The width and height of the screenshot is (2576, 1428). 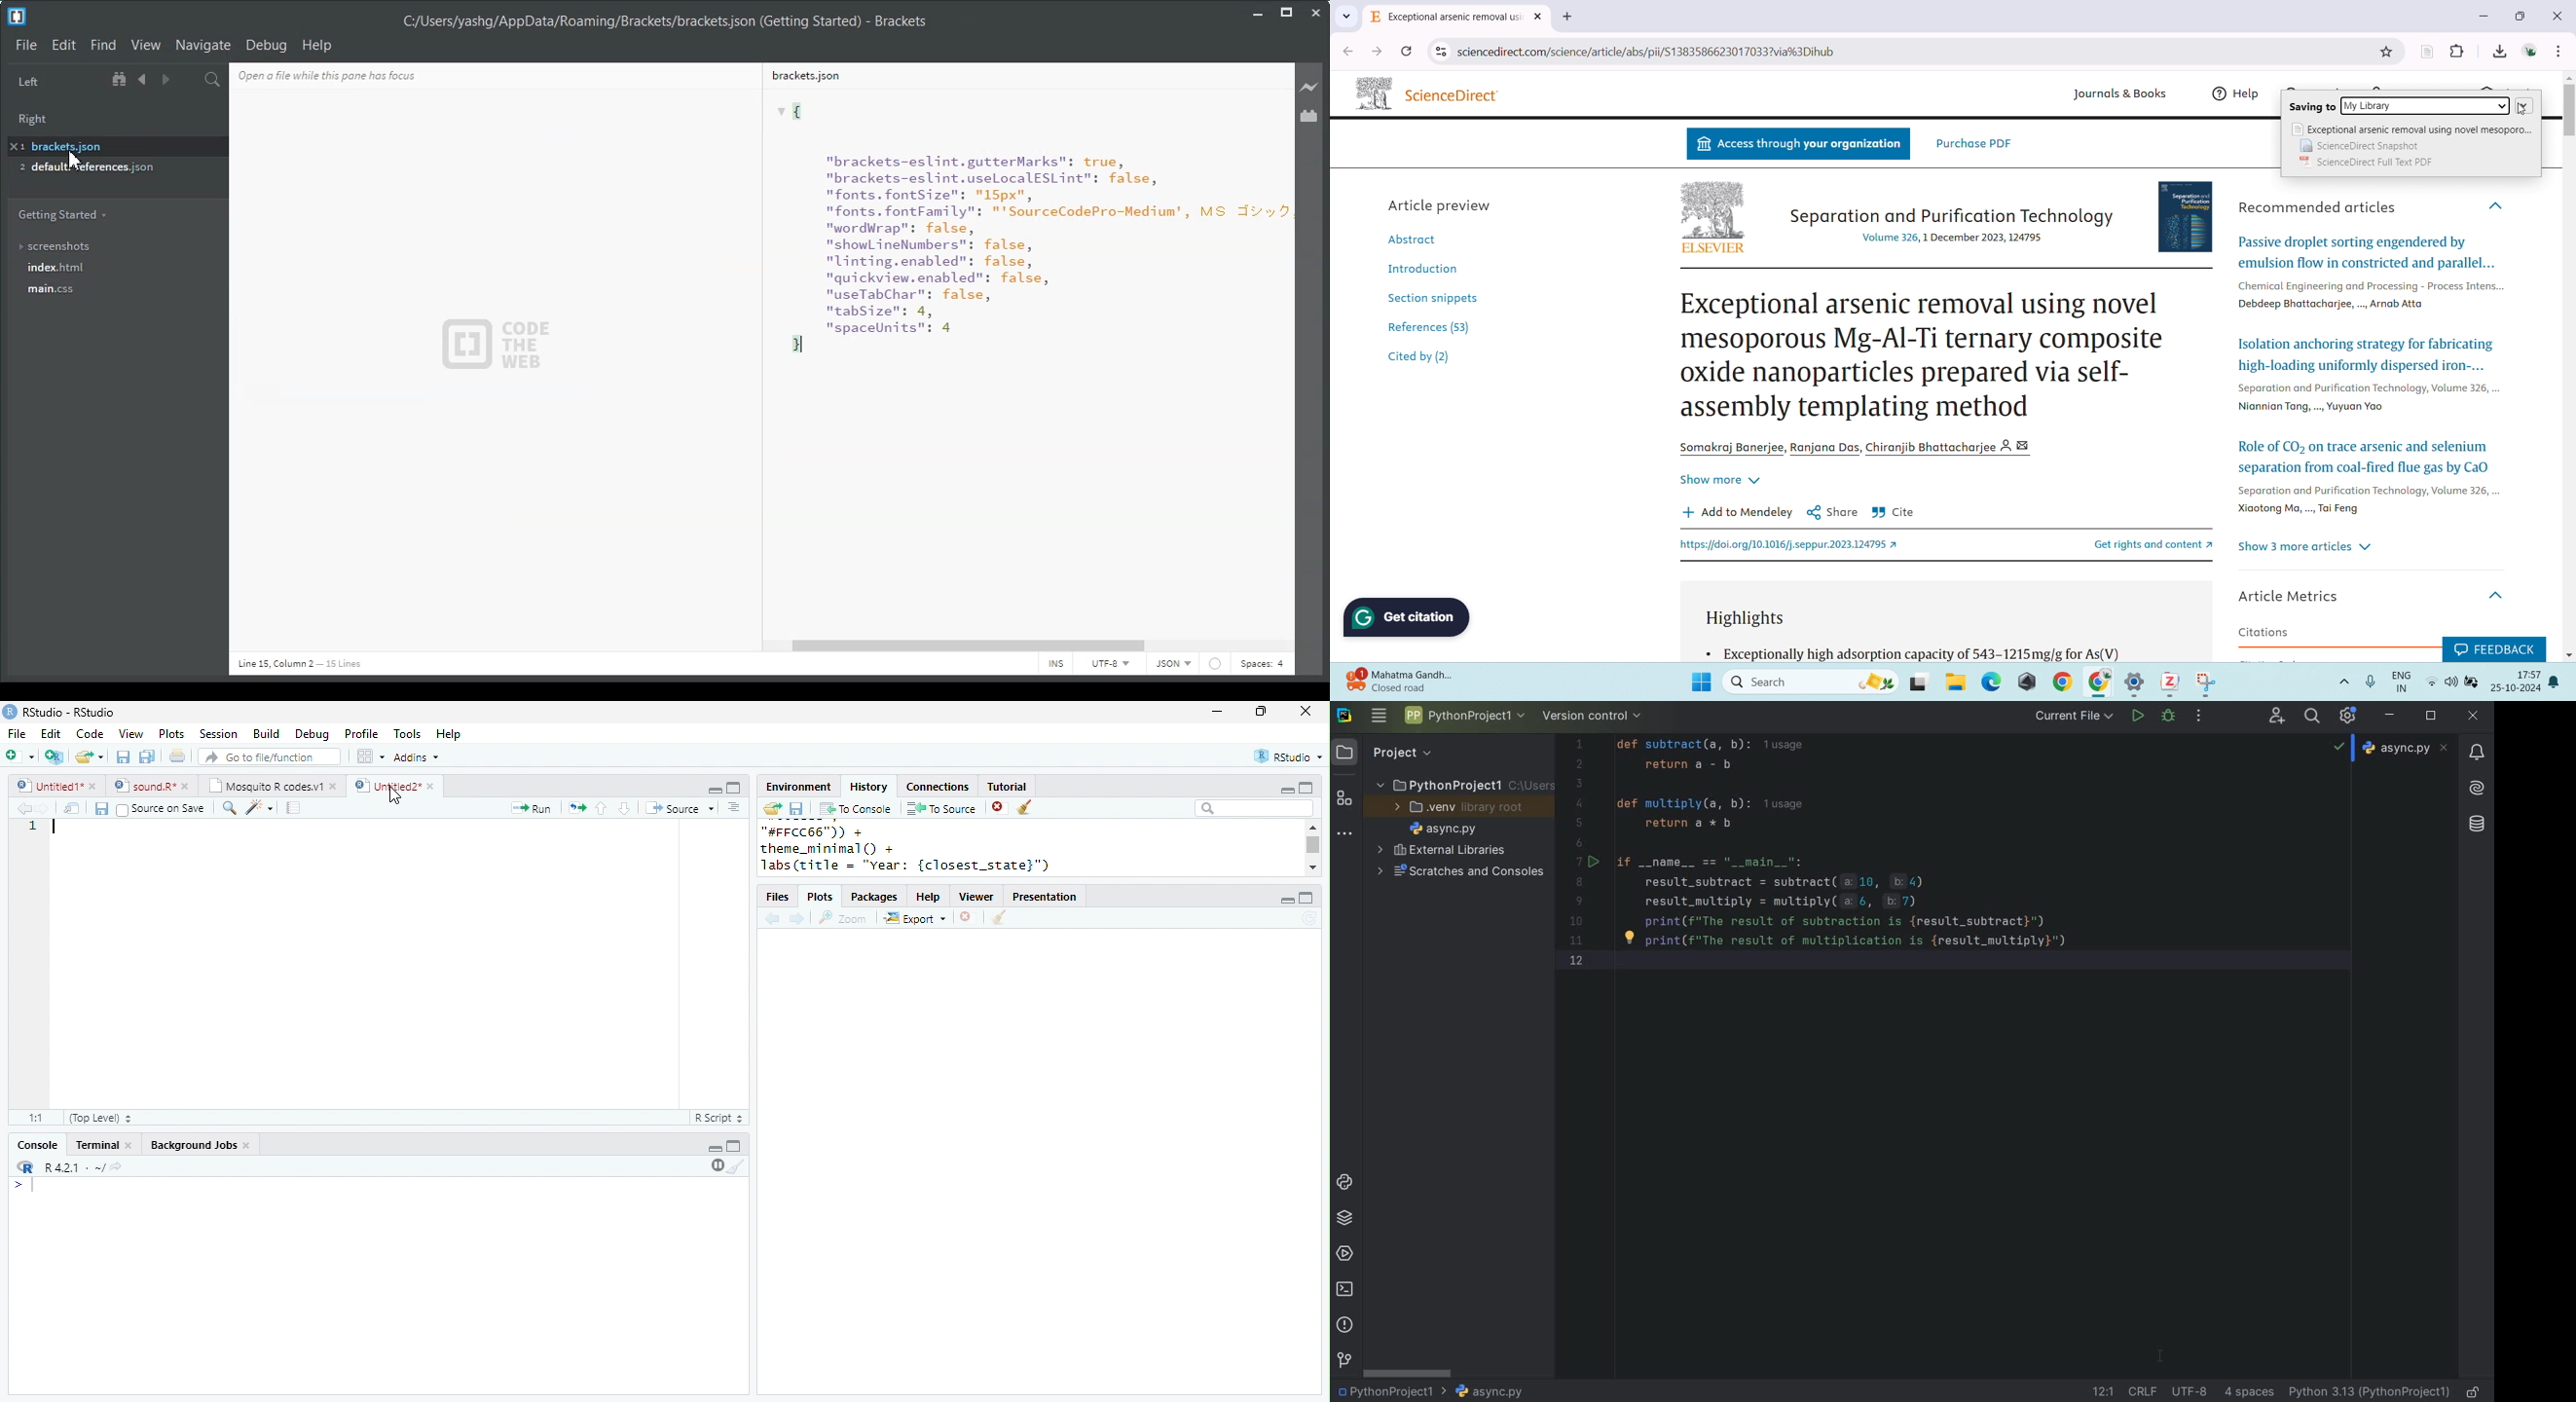 I want to click on maximize, so click(x=1306, y=898).